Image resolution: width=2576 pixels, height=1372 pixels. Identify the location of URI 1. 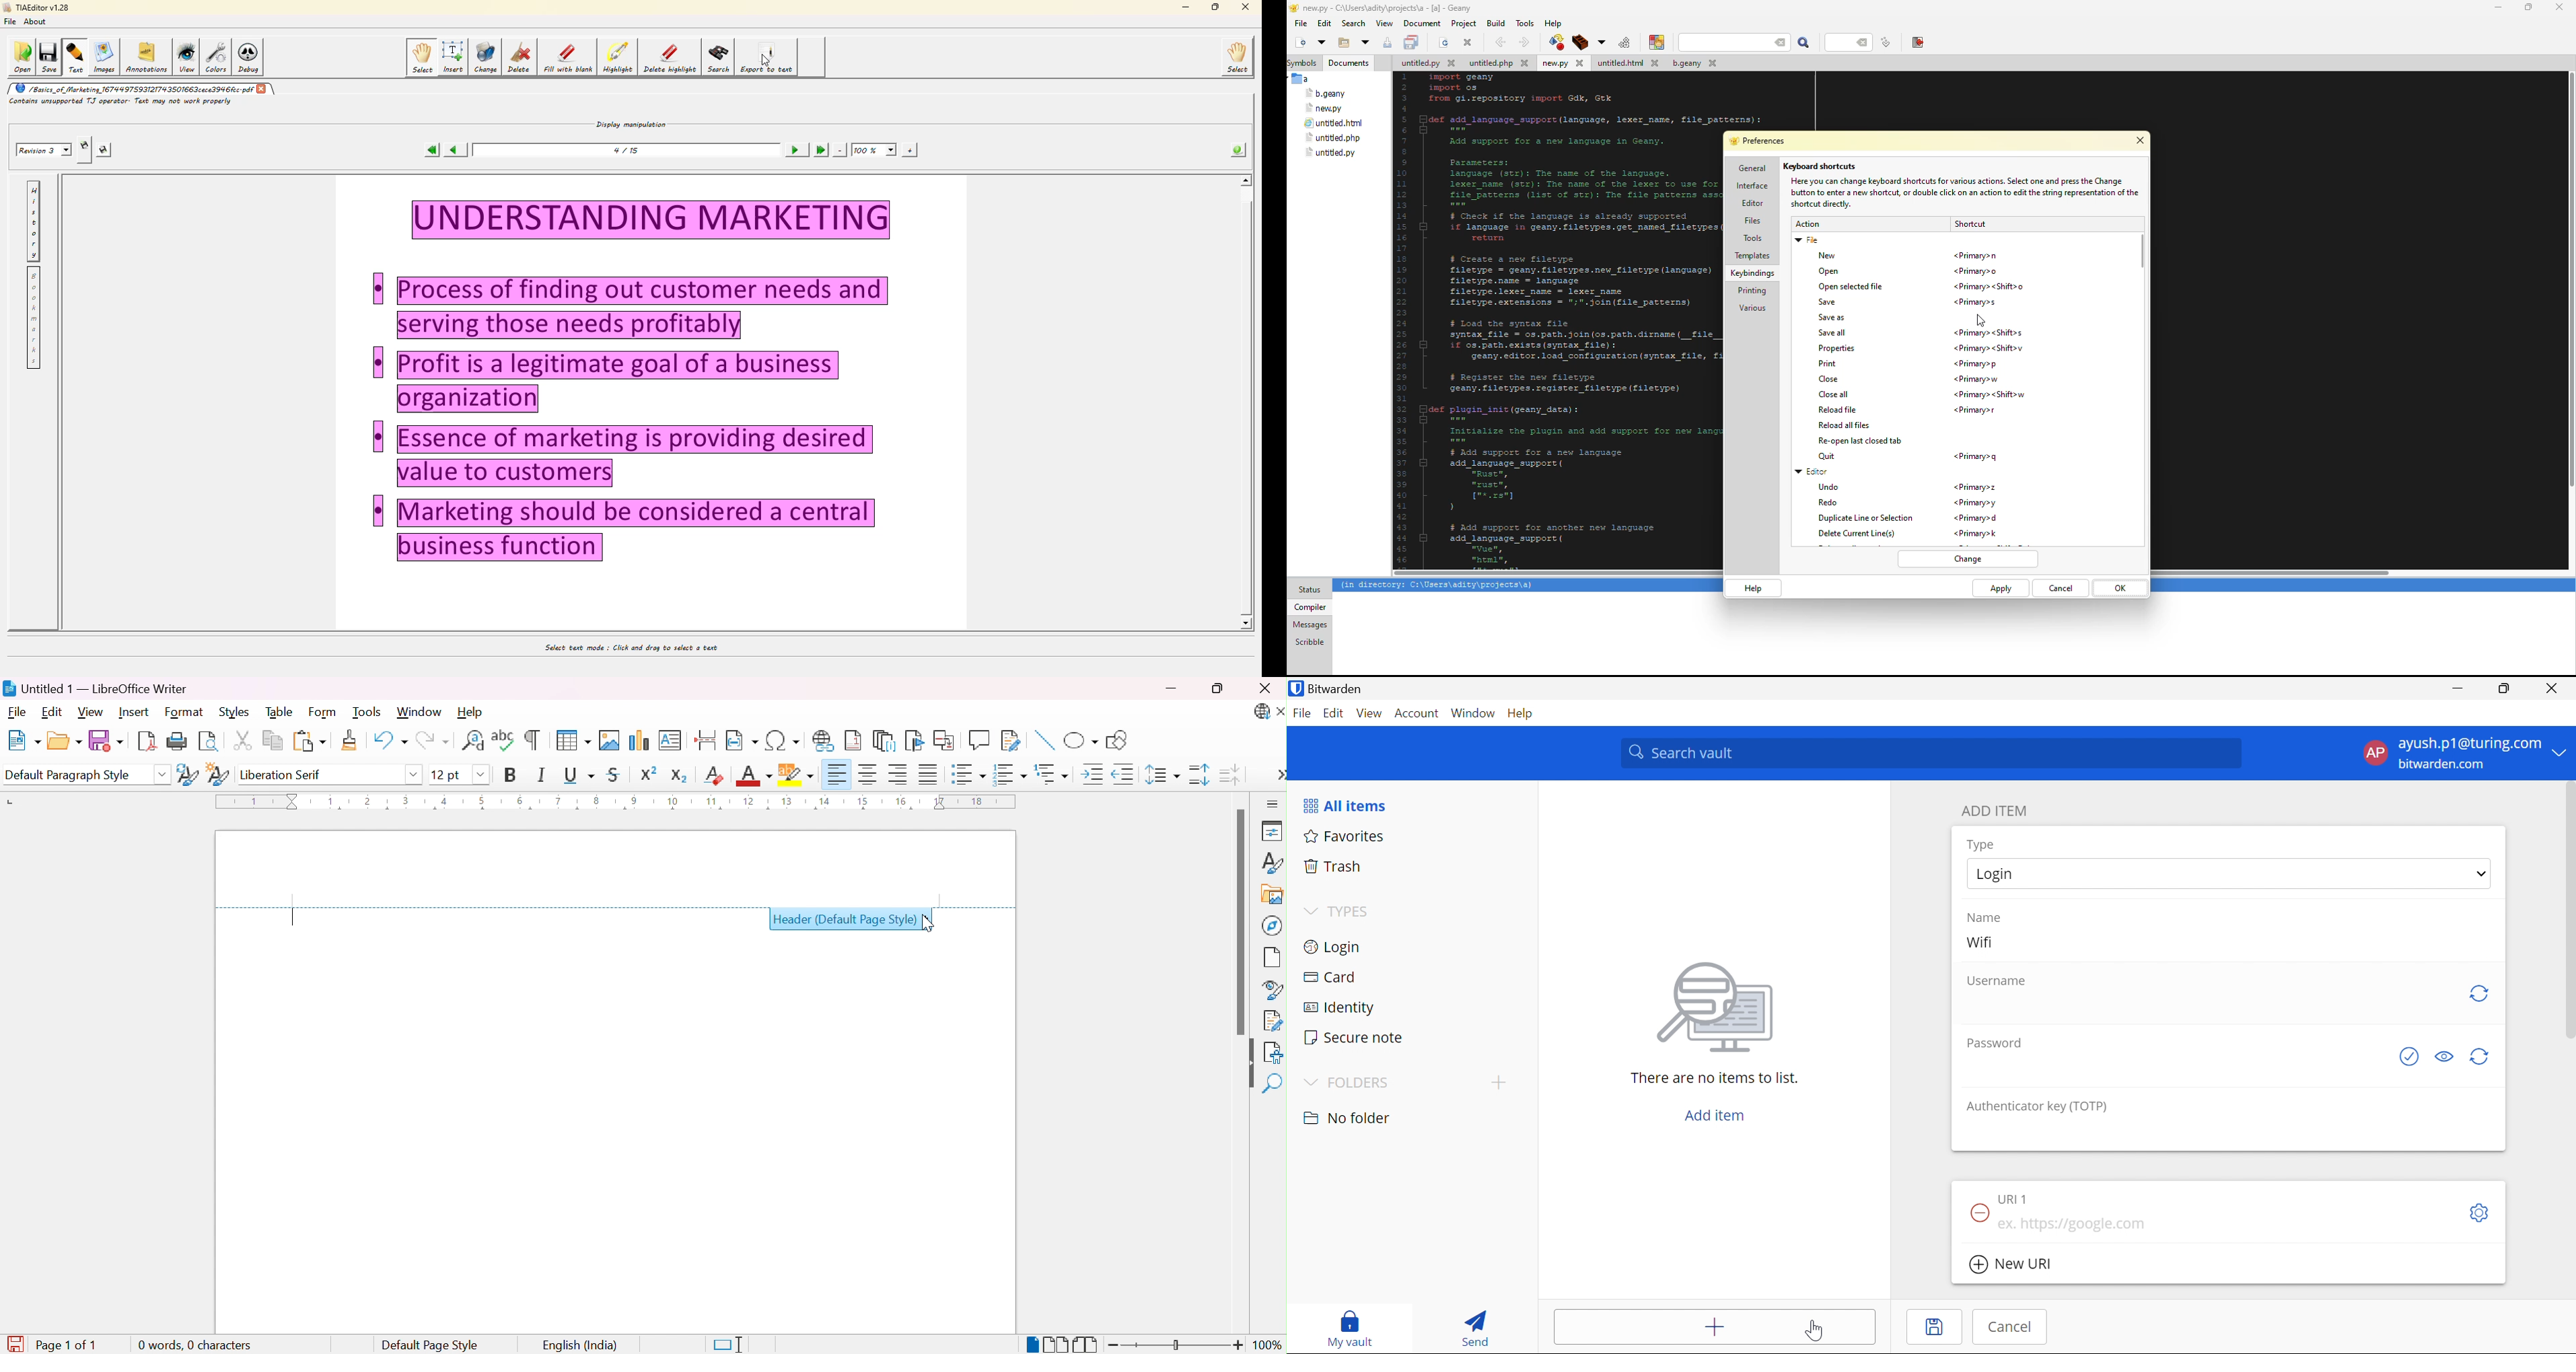
(2015, 1198).